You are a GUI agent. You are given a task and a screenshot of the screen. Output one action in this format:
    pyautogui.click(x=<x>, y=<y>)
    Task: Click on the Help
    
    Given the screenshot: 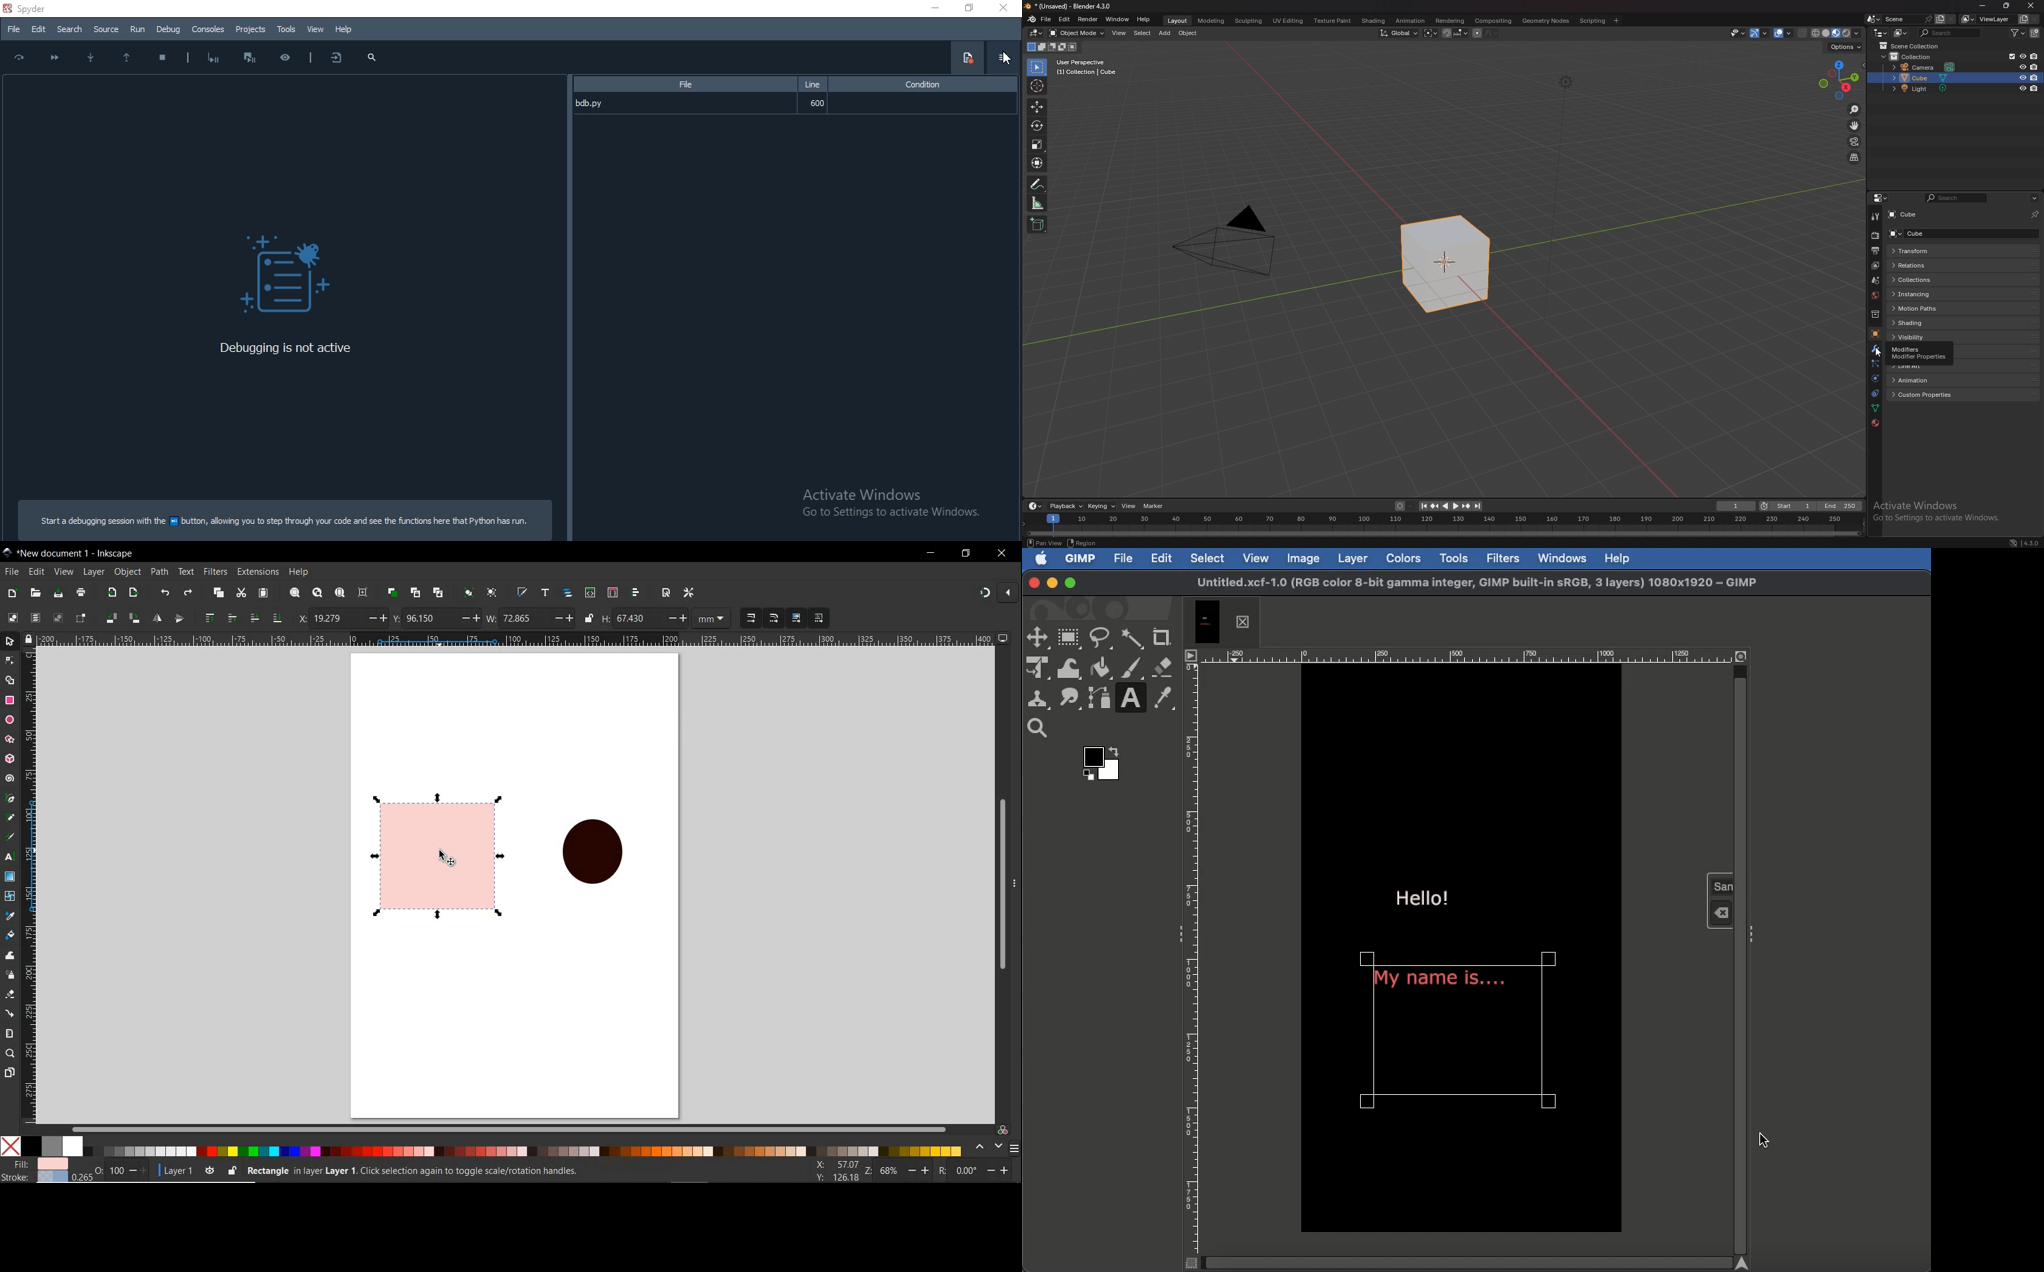 What is the action you would take?
    pyautogui.click(x=1618, y=559)
    